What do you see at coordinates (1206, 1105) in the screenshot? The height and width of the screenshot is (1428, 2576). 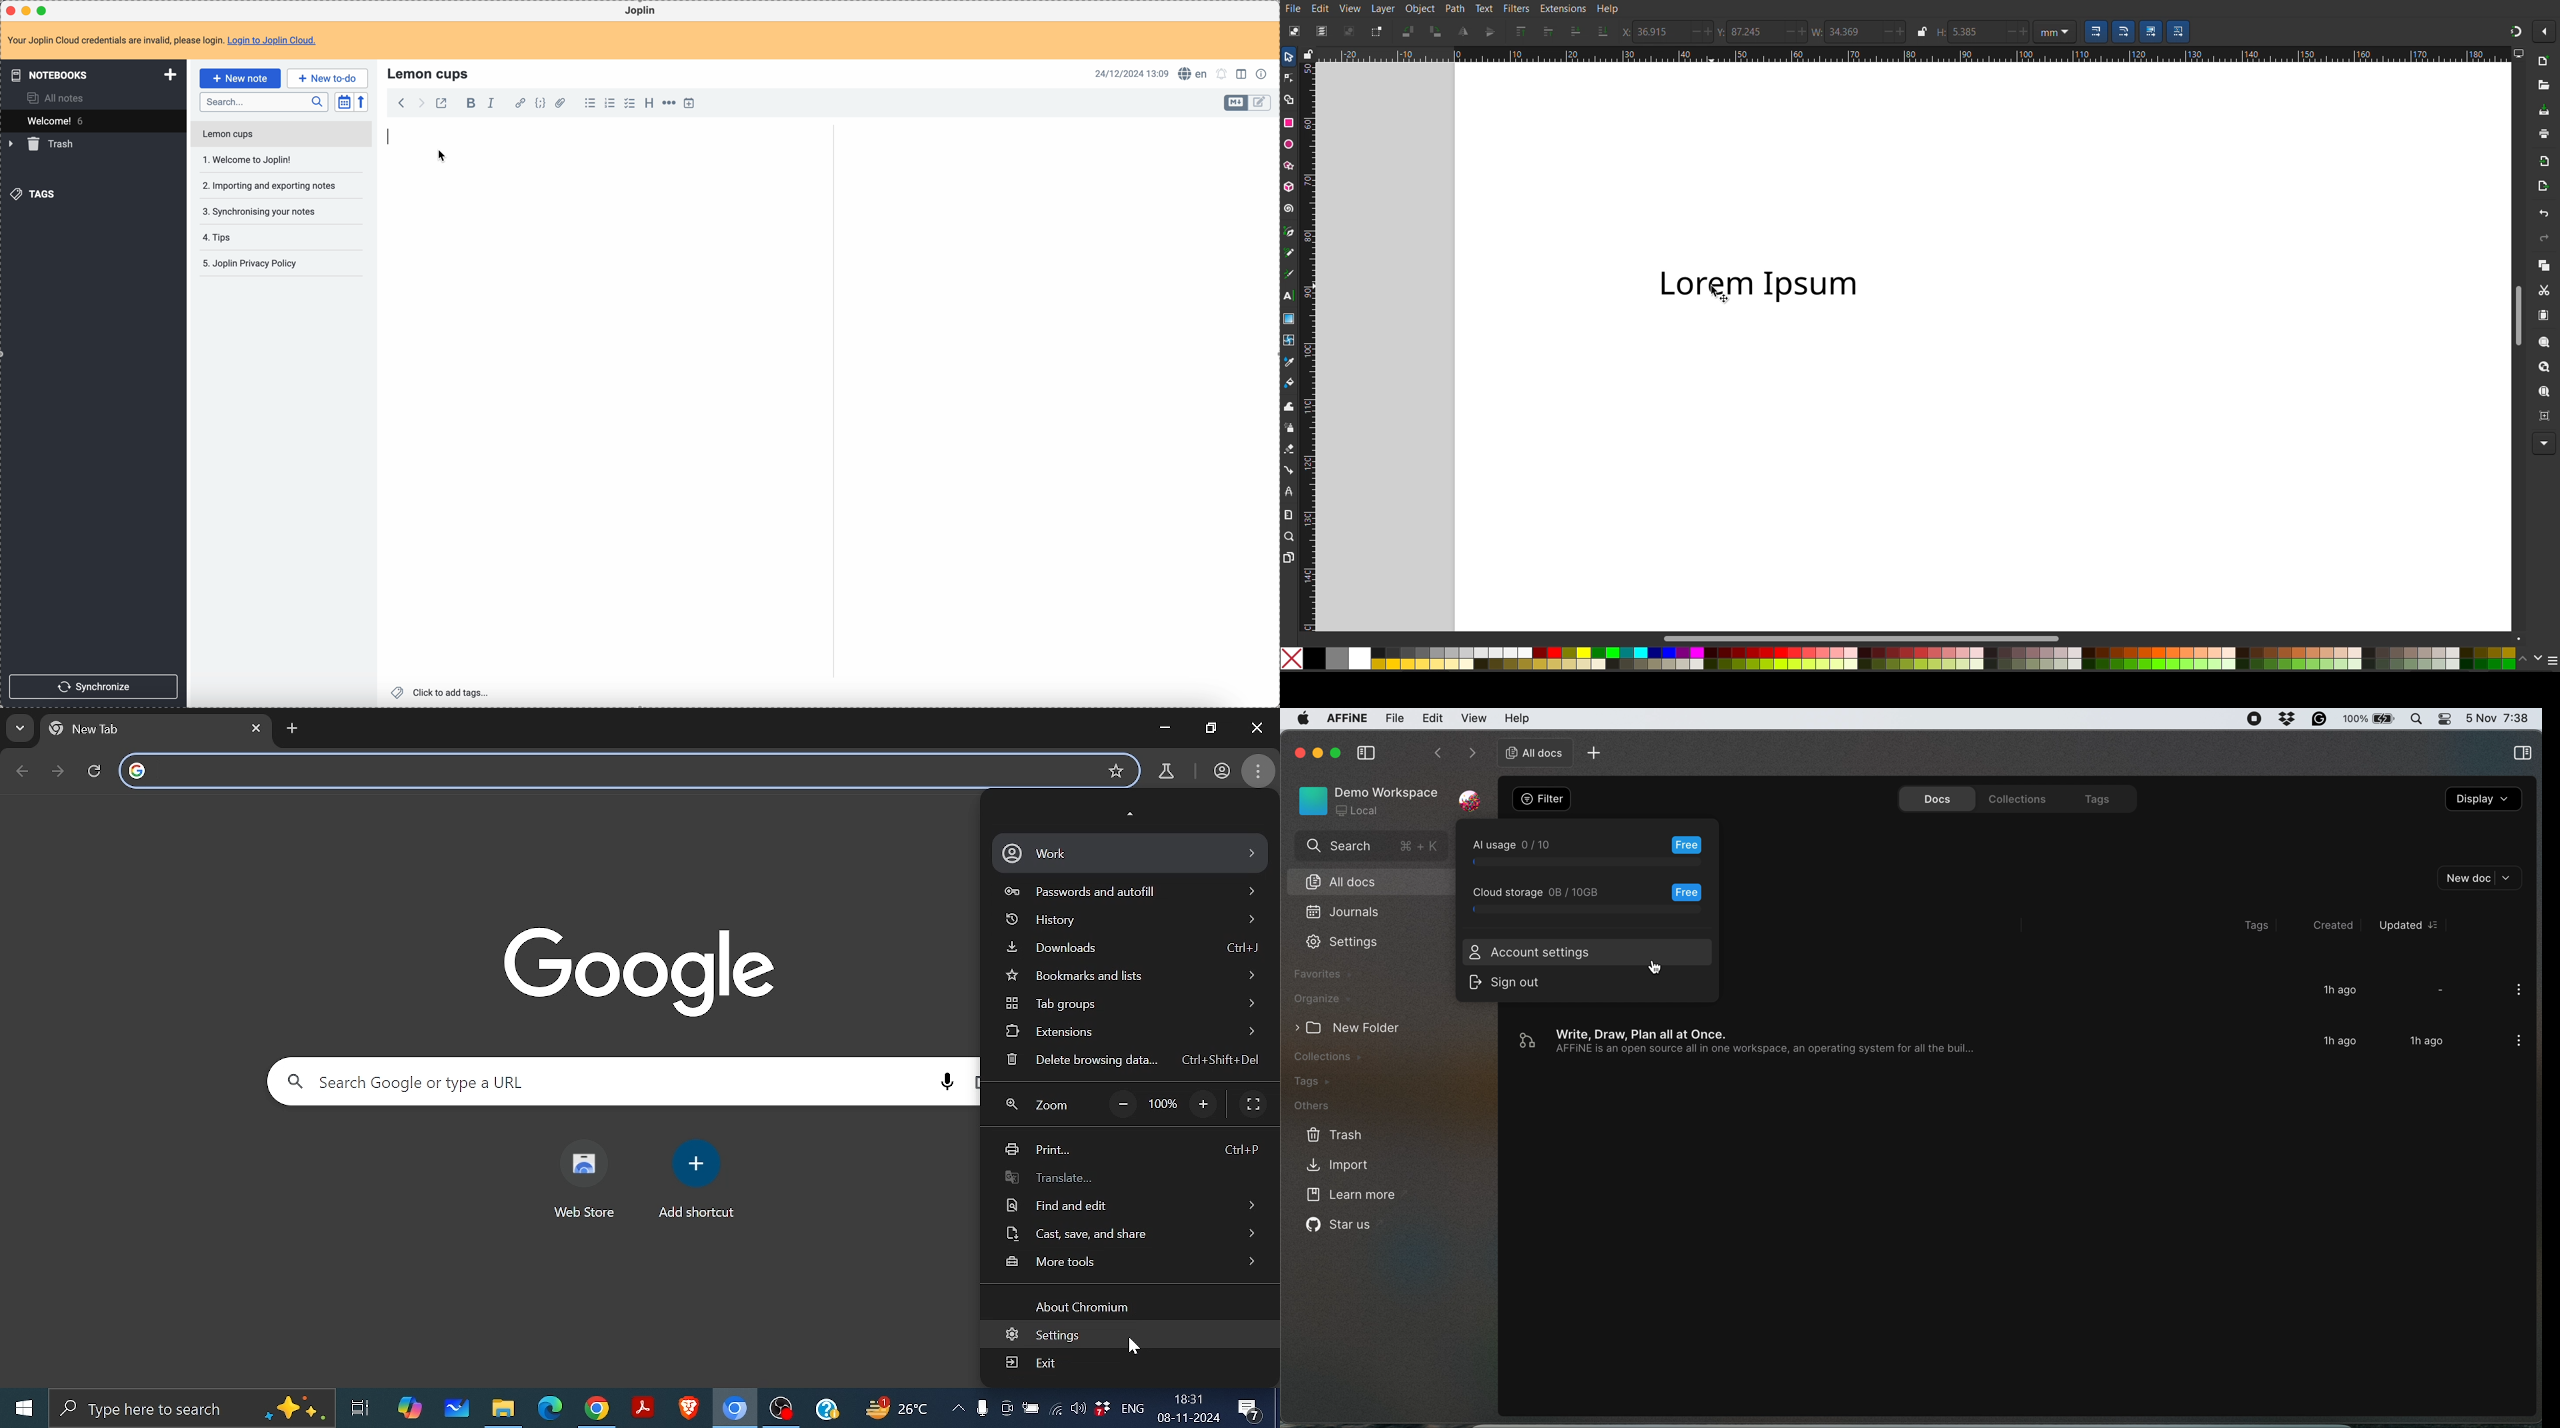 I see `Zoom in` at bounding box center [1206, 1105].